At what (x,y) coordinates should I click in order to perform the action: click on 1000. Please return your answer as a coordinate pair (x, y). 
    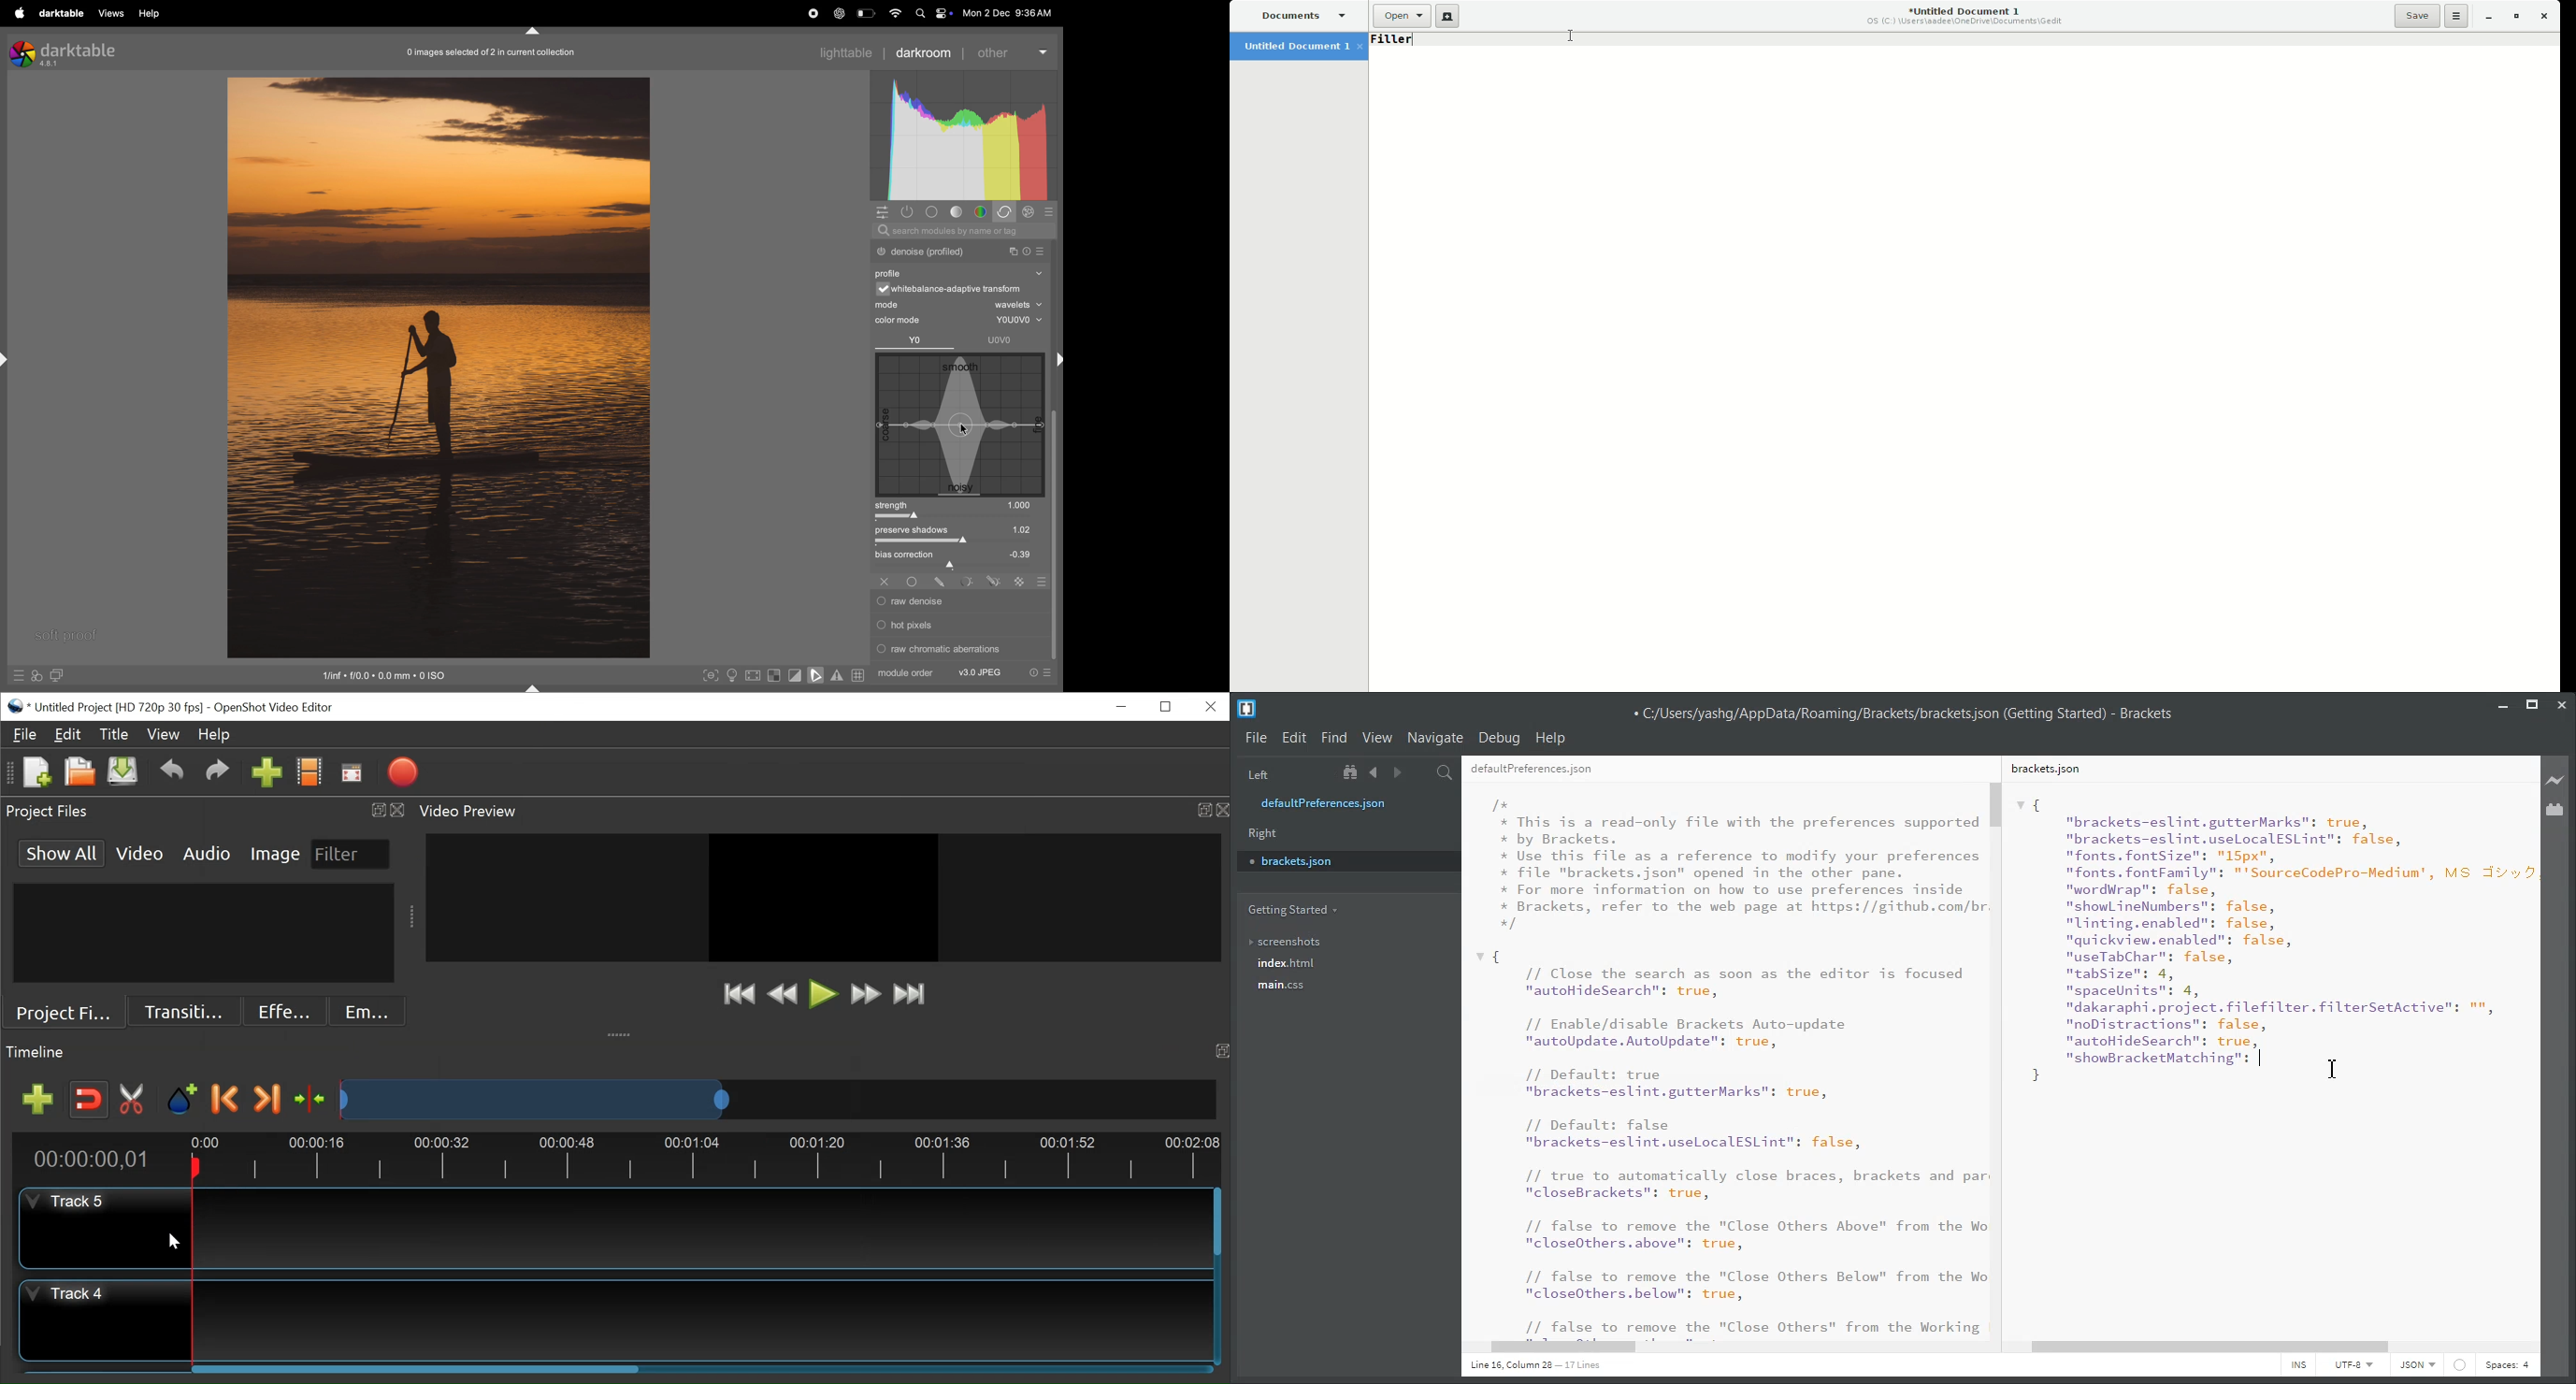
    Looking at the image, I should click on (1020, 505).